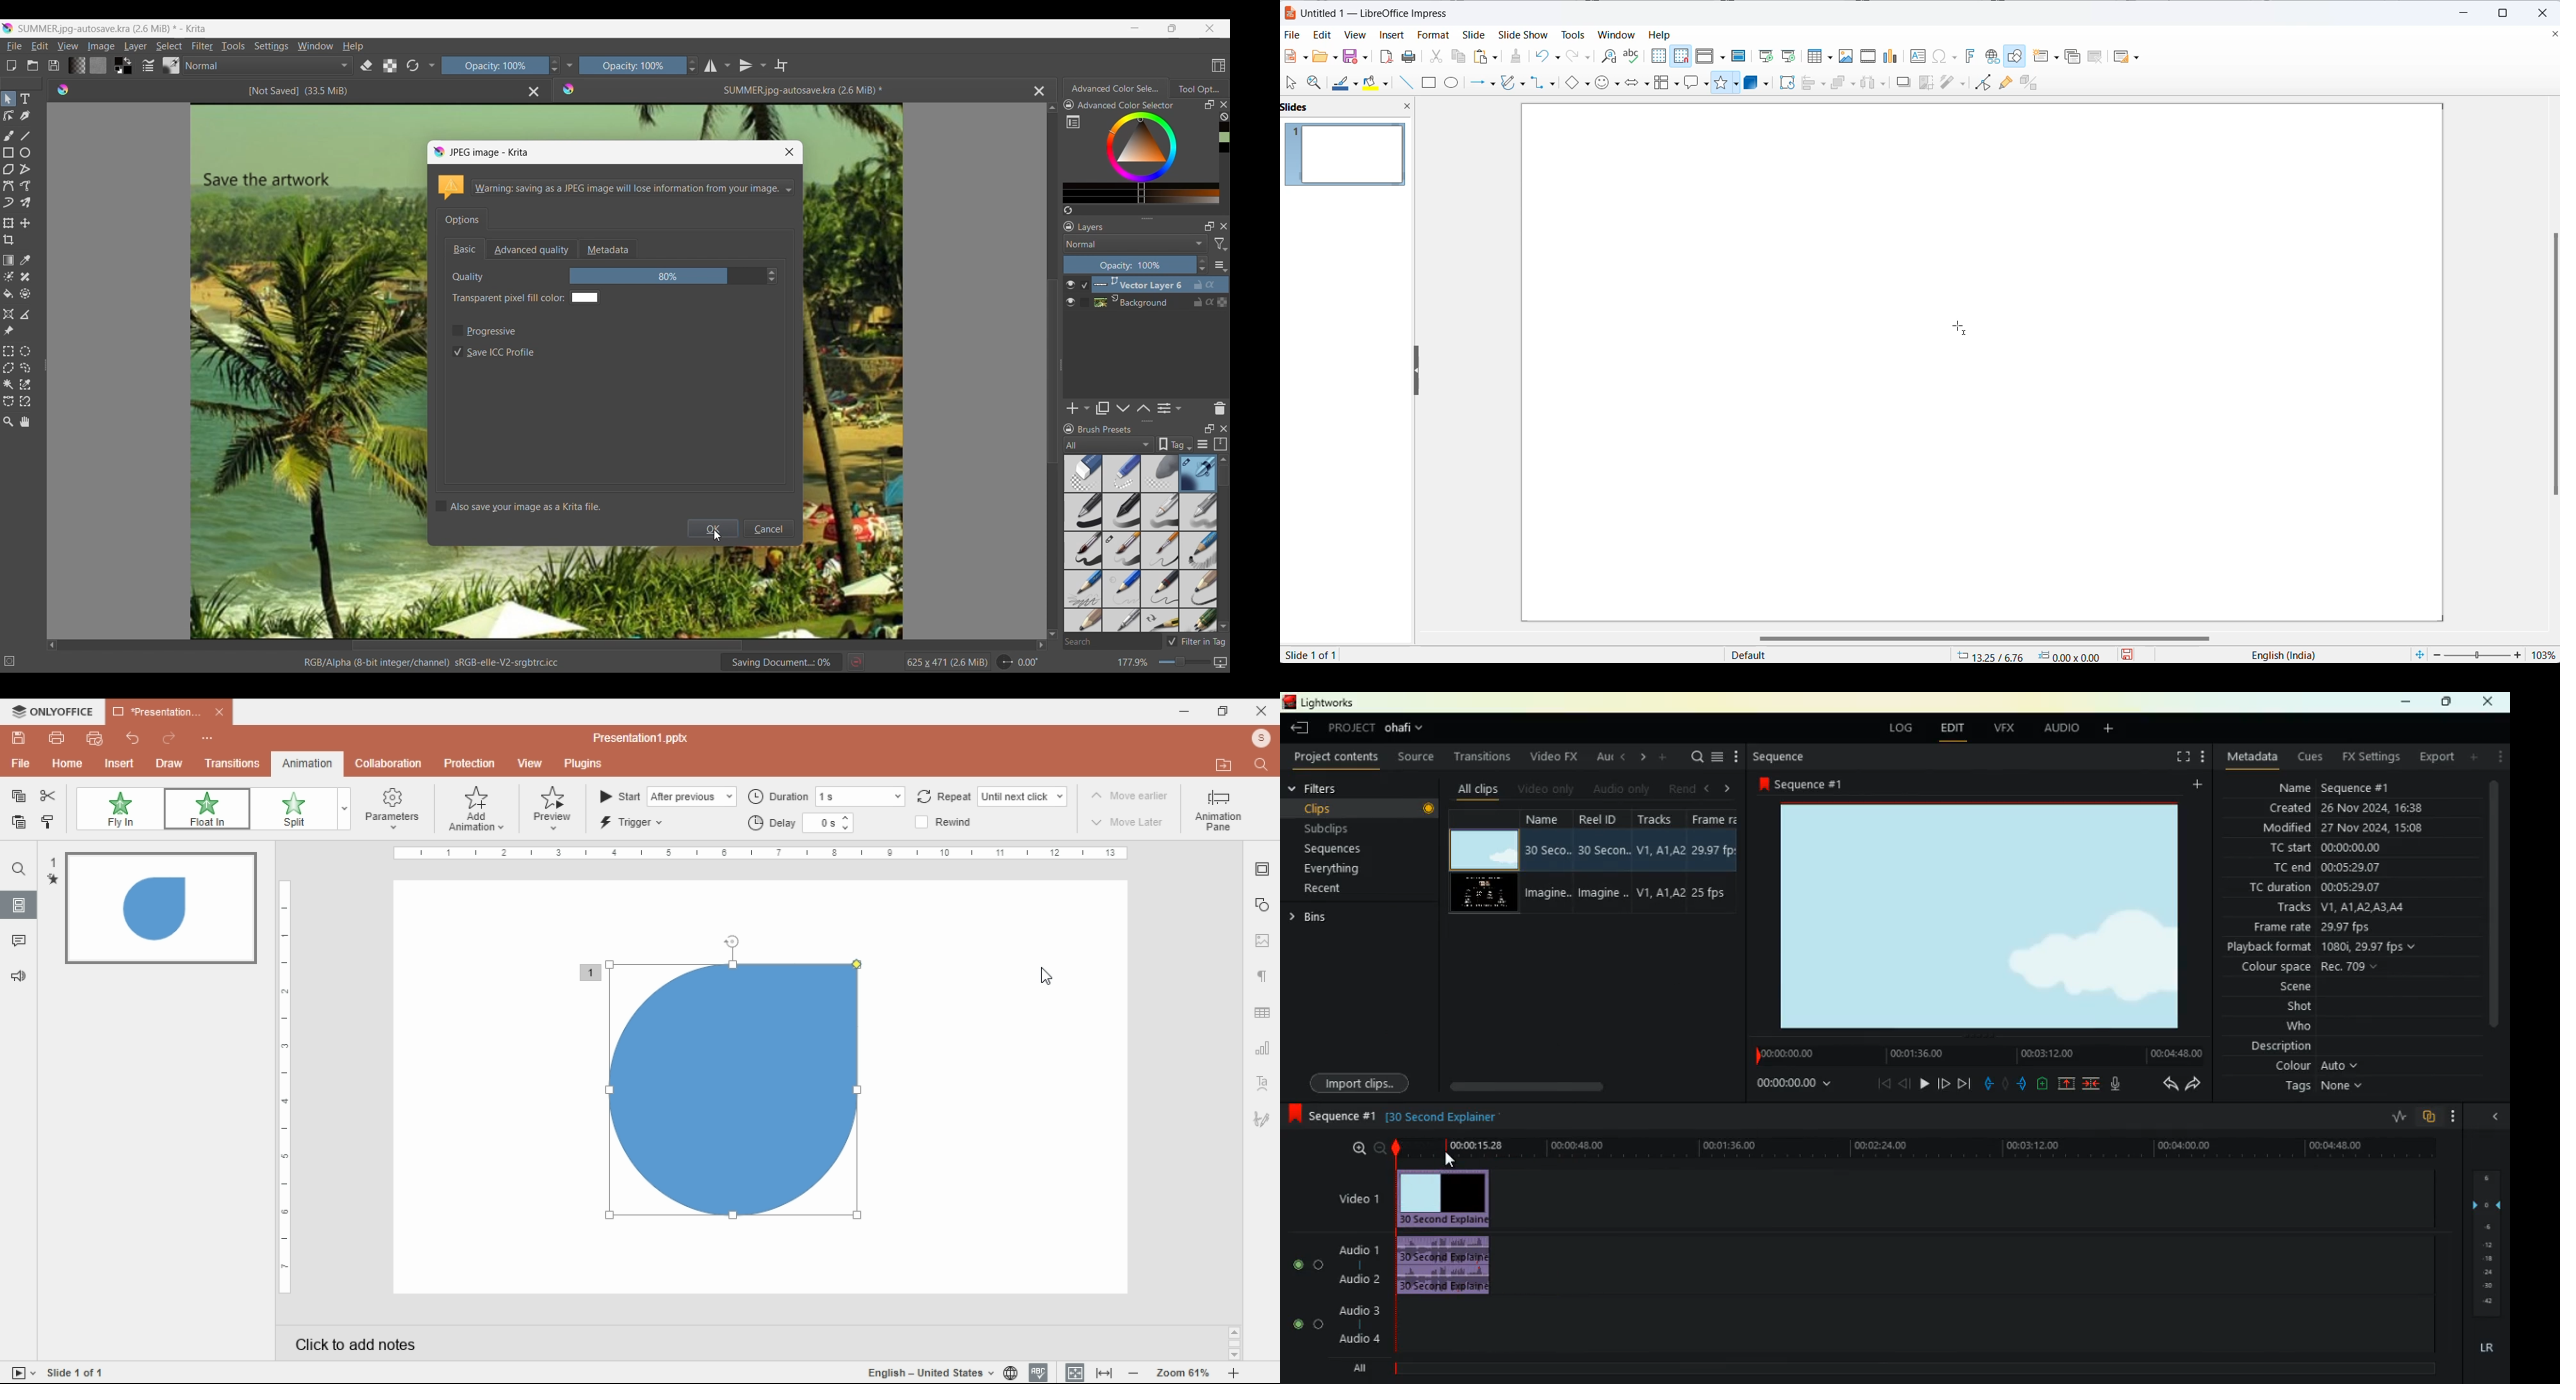 The image size is (2576, 1400). What do you see at coordinates (1128, 797) in the screenshot?
I see `move earlier` at bounding box center [1128, 797].